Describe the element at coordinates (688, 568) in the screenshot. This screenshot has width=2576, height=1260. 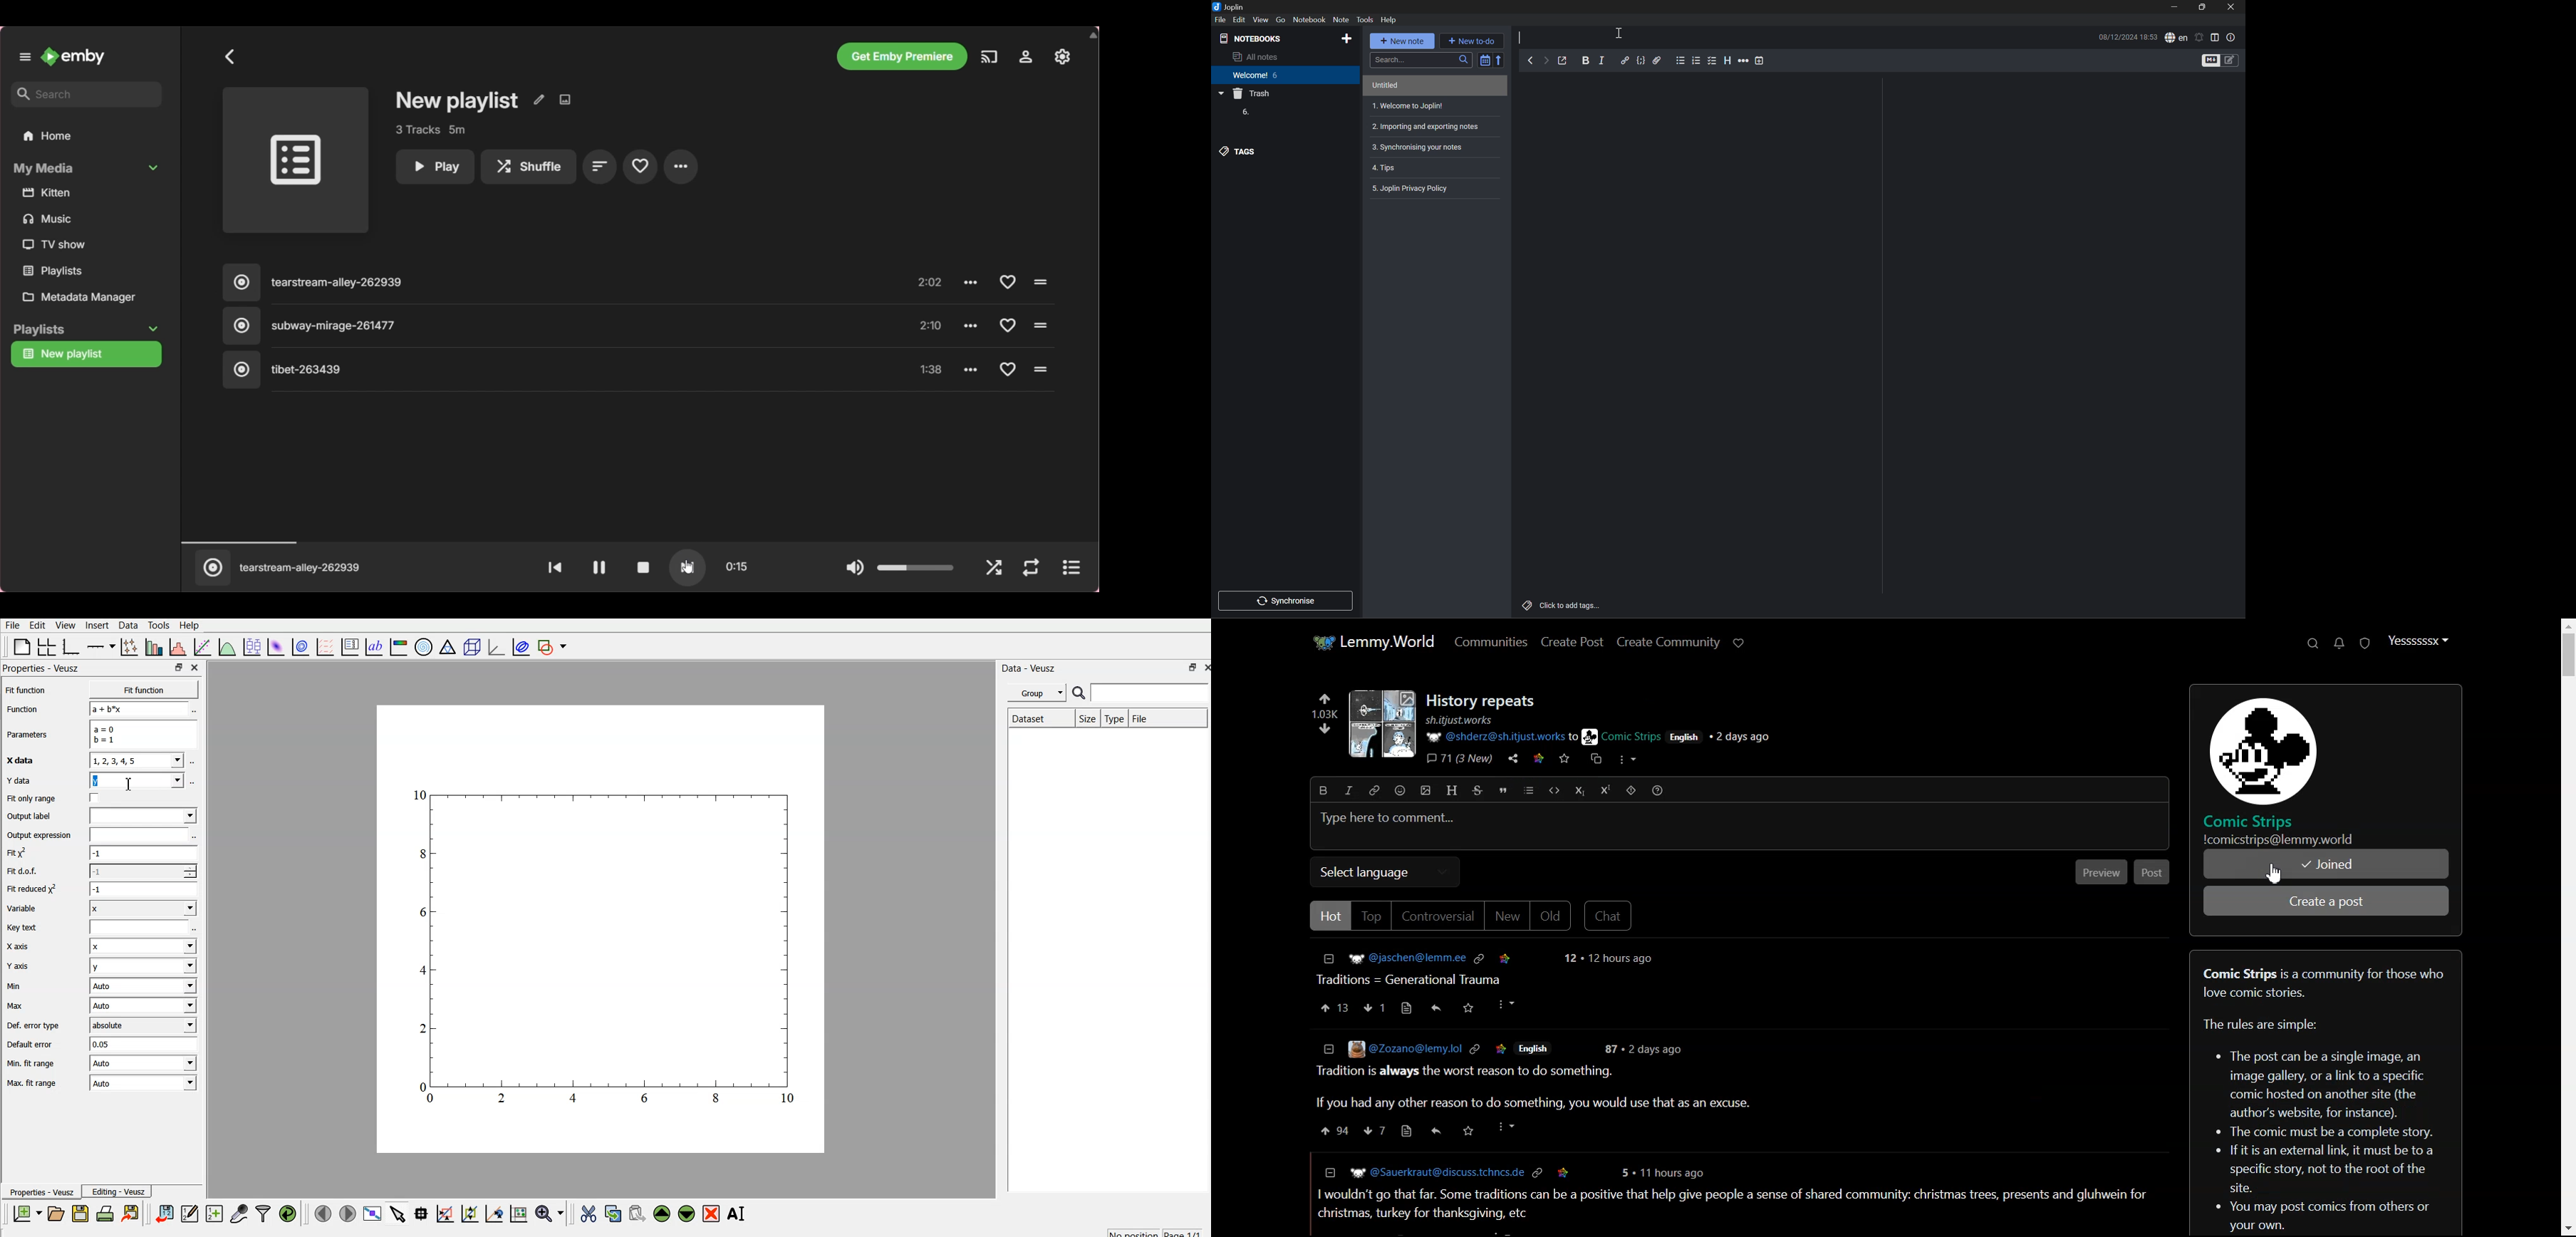
I see `cursor` at that location.